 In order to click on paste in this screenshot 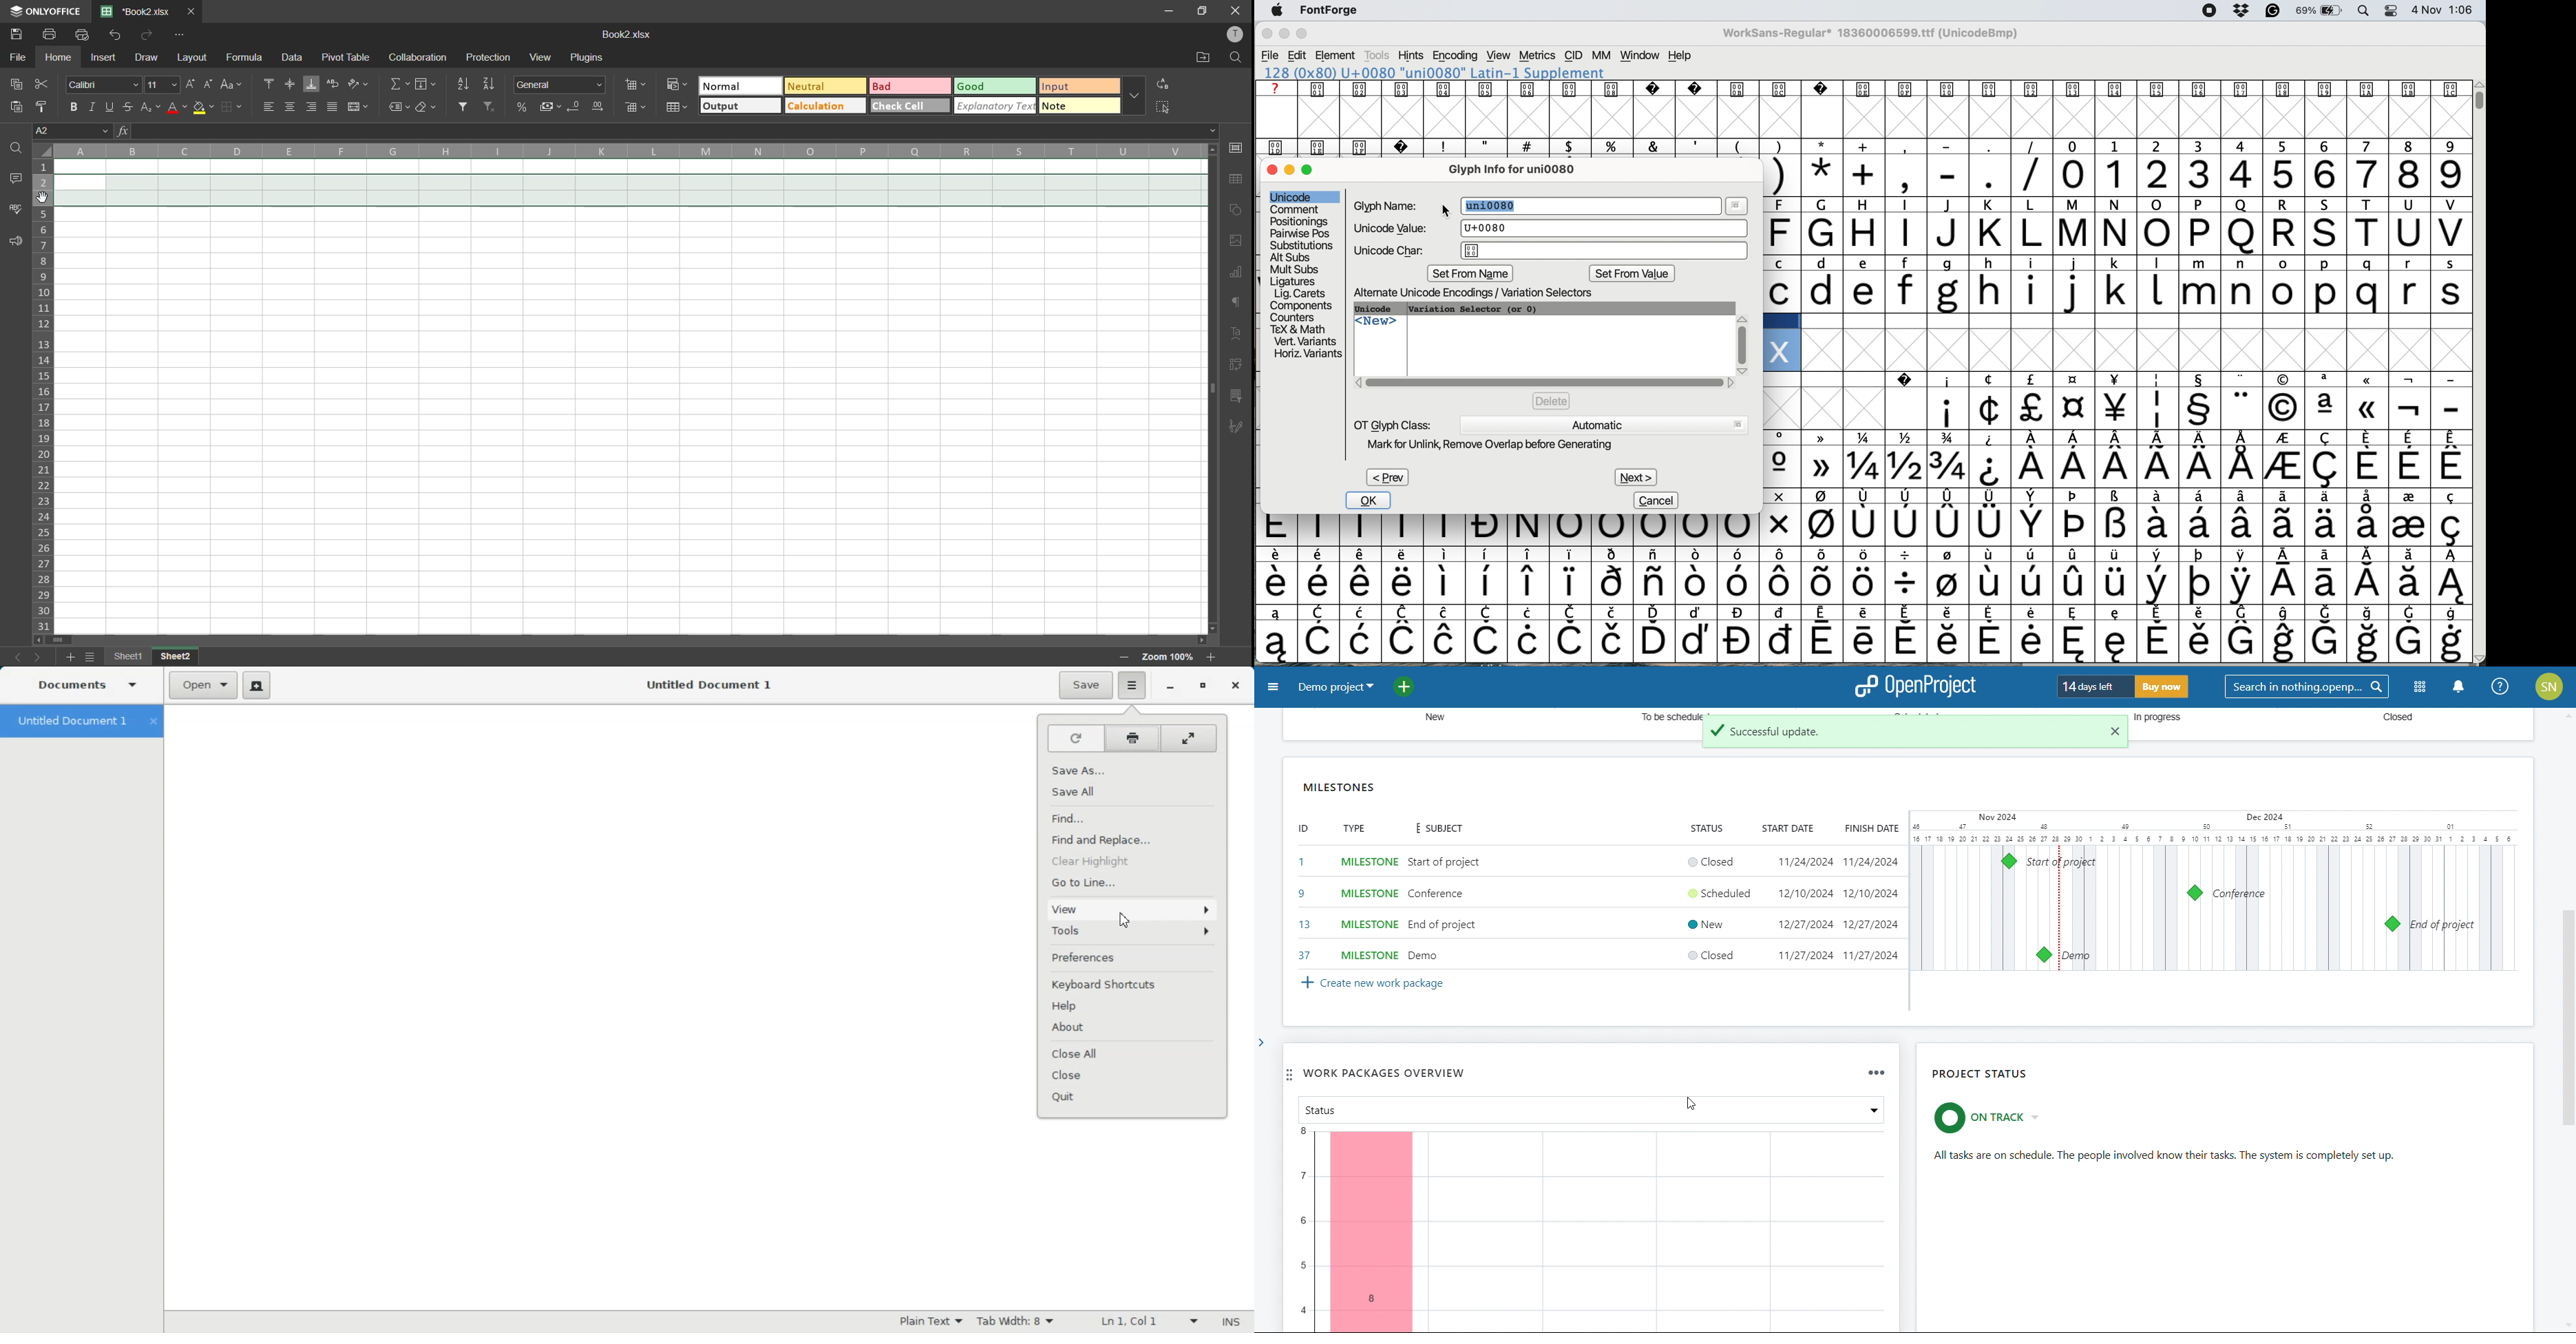, I will do `click(17, 108)`.